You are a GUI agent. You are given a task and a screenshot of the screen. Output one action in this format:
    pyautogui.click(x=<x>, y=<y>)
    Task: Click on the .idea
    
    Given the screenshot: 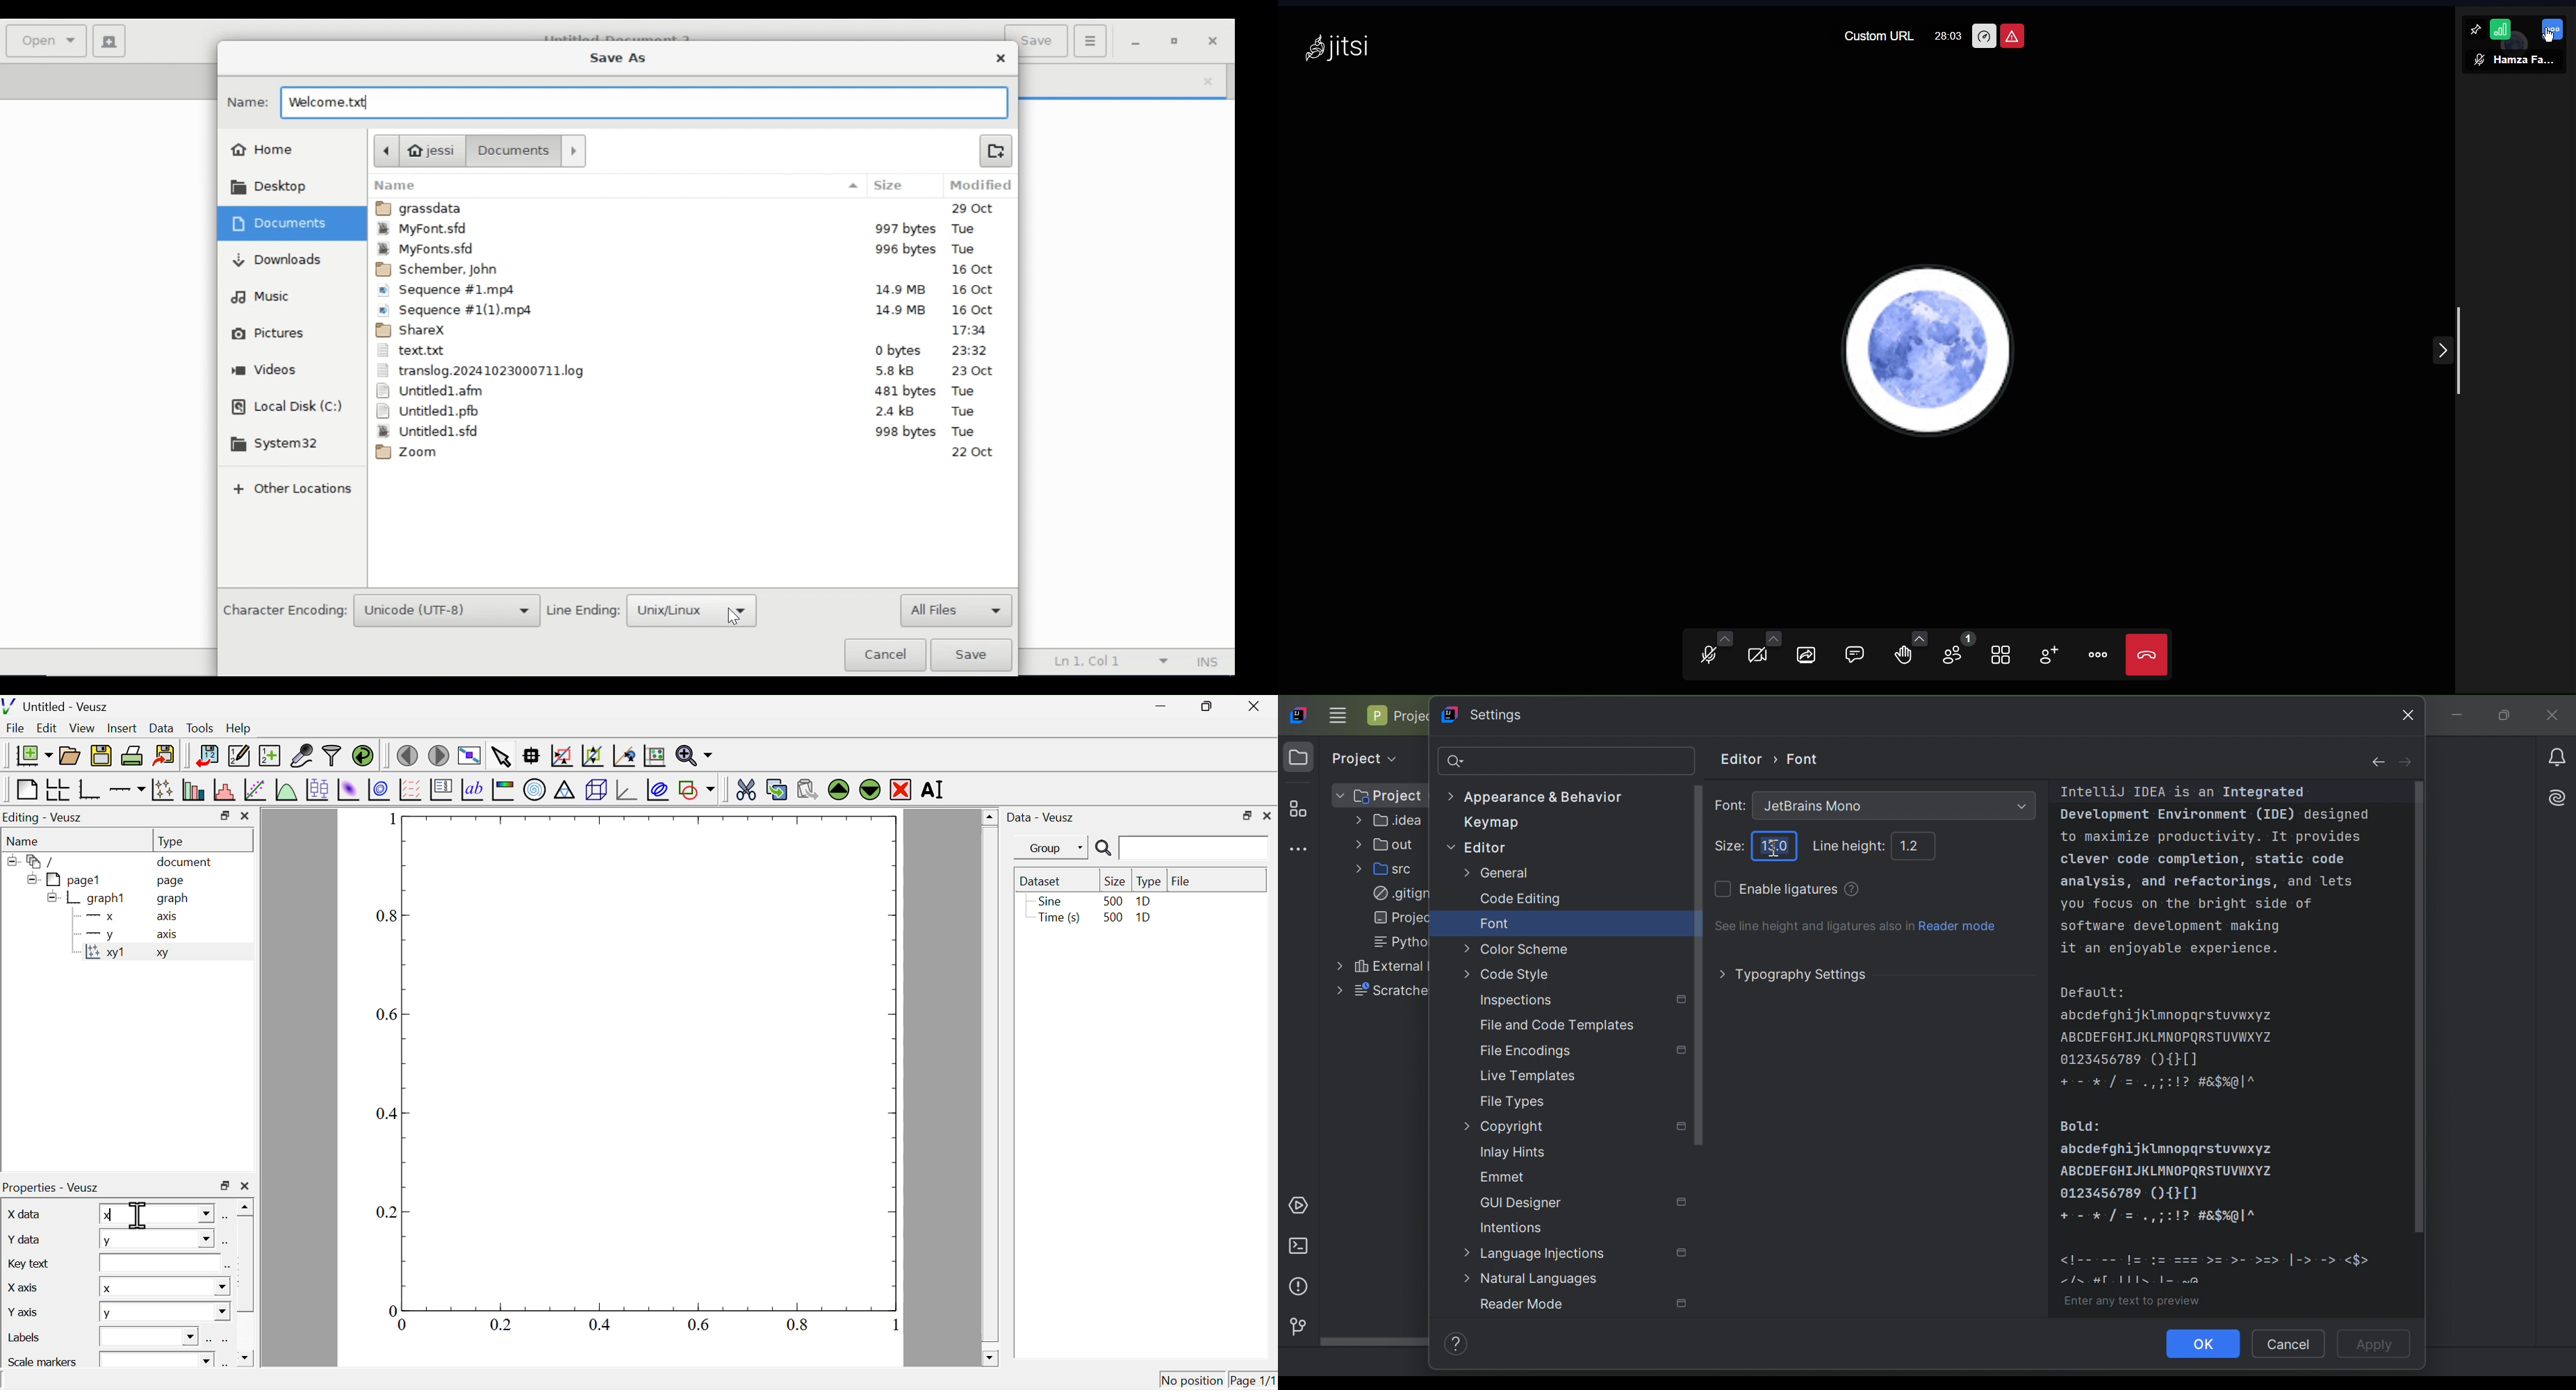 What is the action you would take?
    pyautogui.click(x=1391, y=823)
    